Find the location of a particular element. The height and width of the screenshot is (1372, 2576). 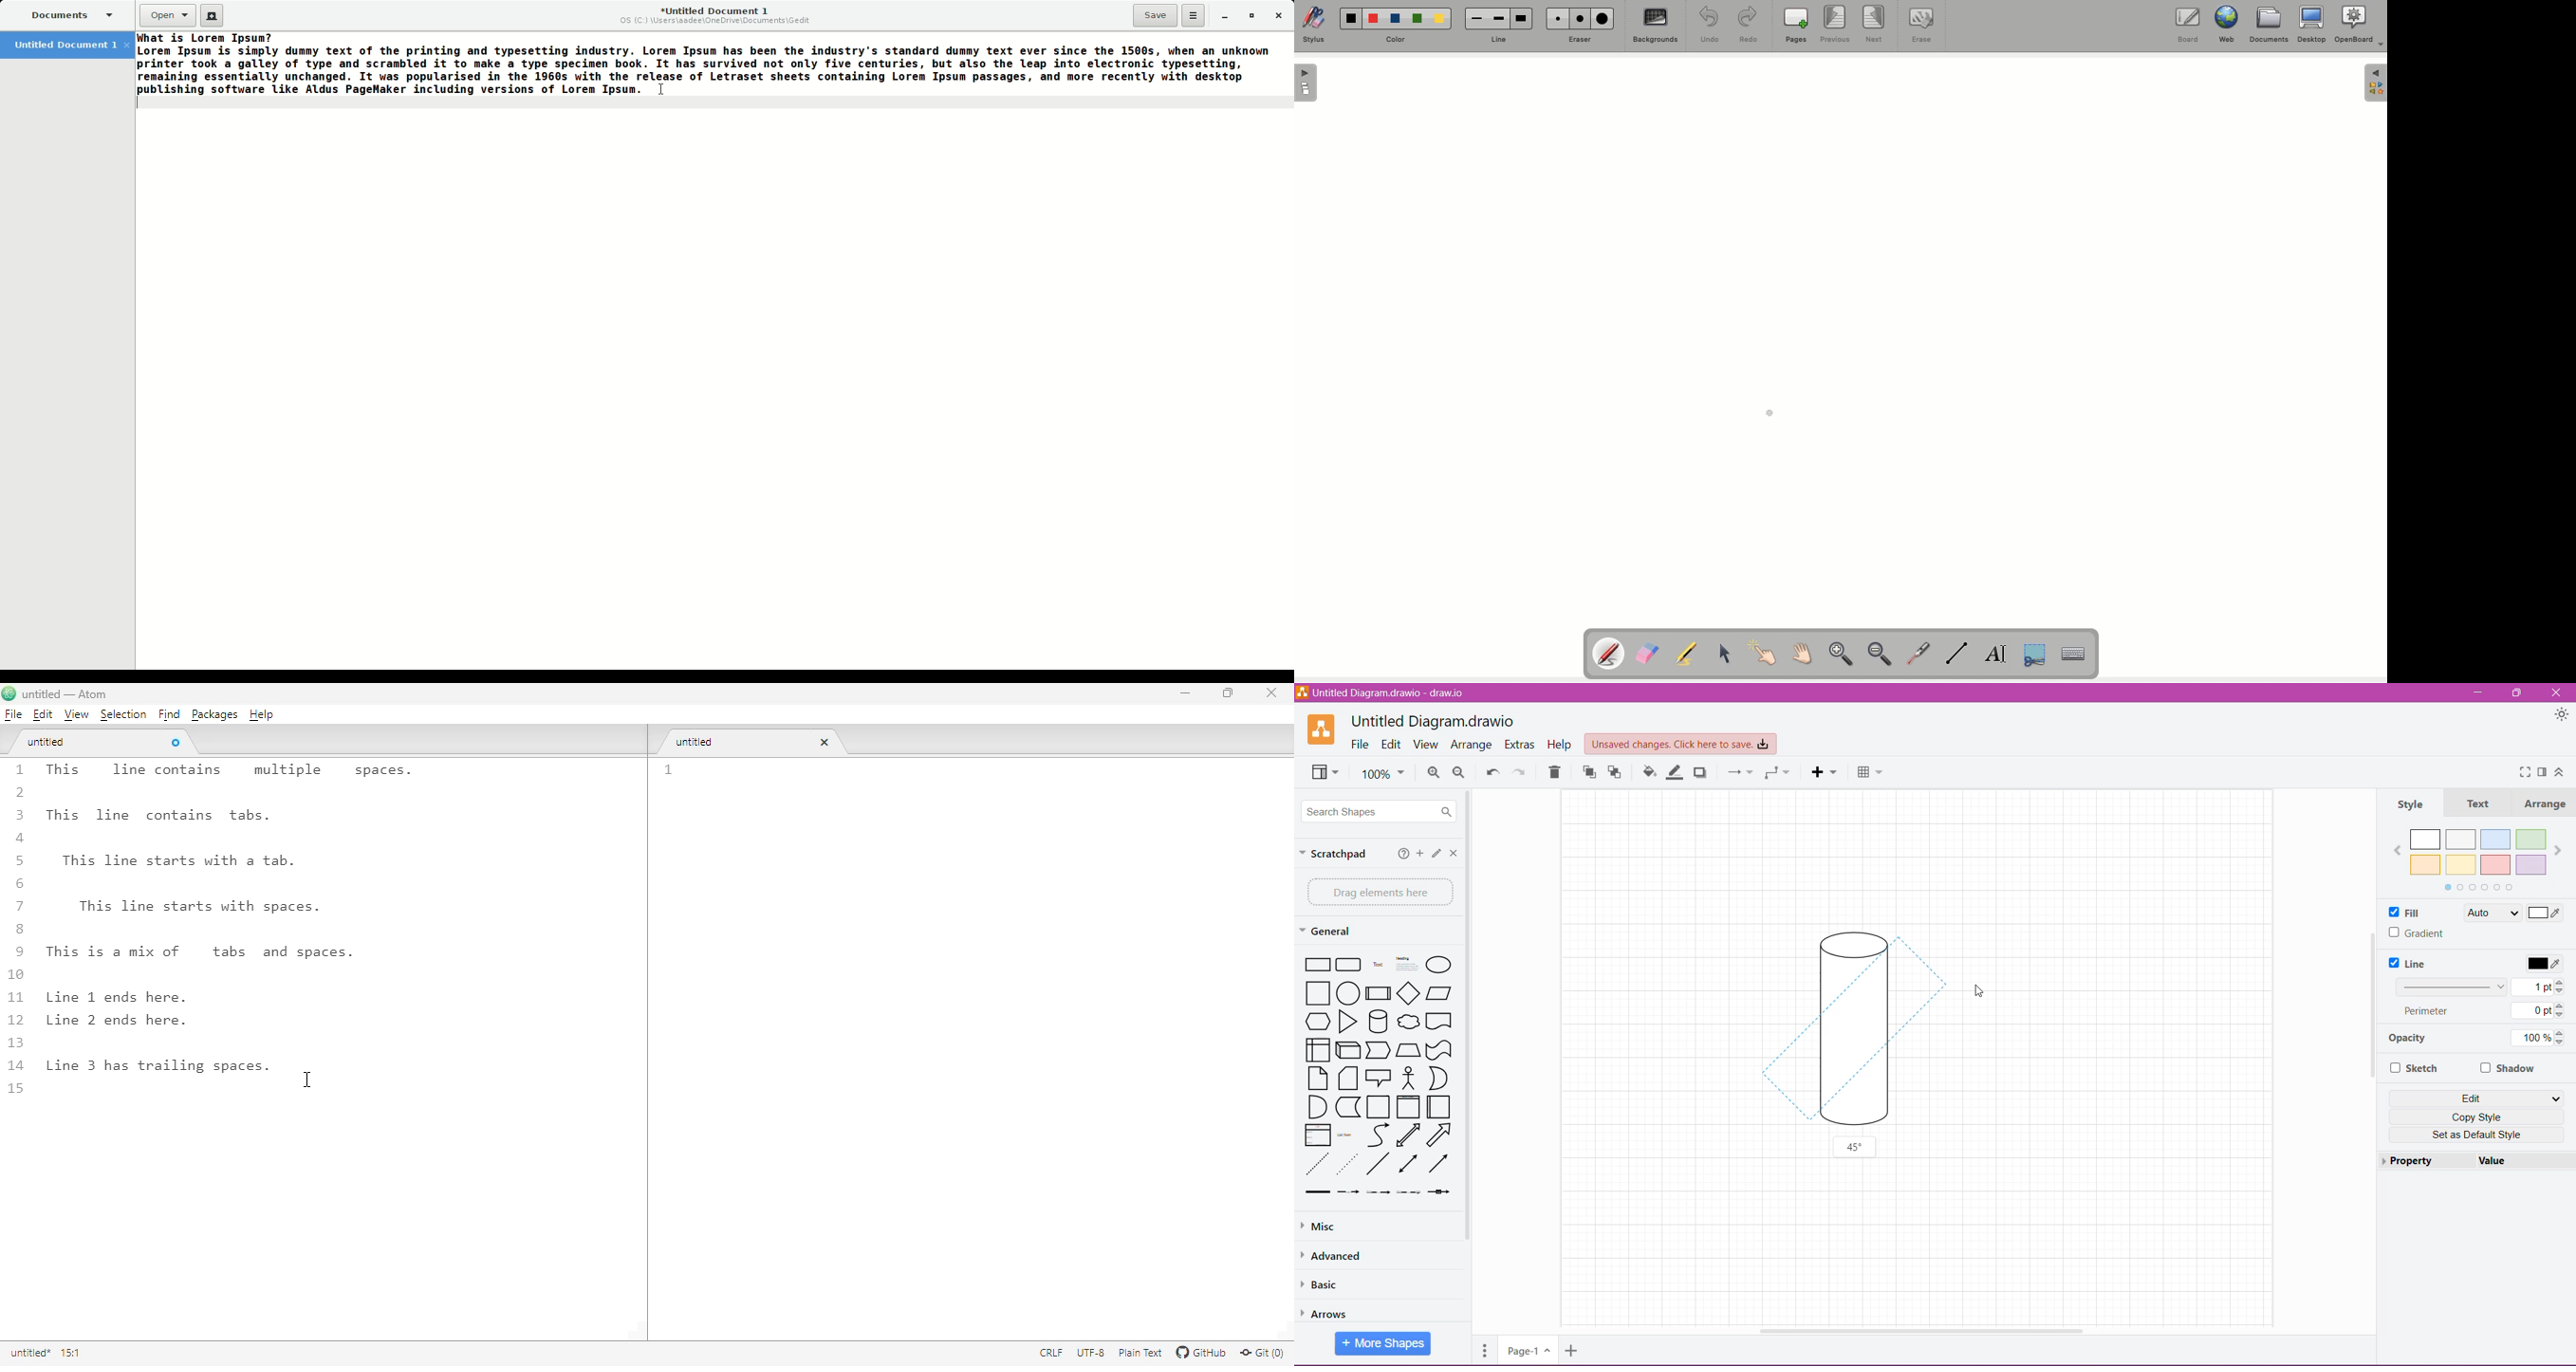

Drag elements here is located at coordinates (1377, 892).